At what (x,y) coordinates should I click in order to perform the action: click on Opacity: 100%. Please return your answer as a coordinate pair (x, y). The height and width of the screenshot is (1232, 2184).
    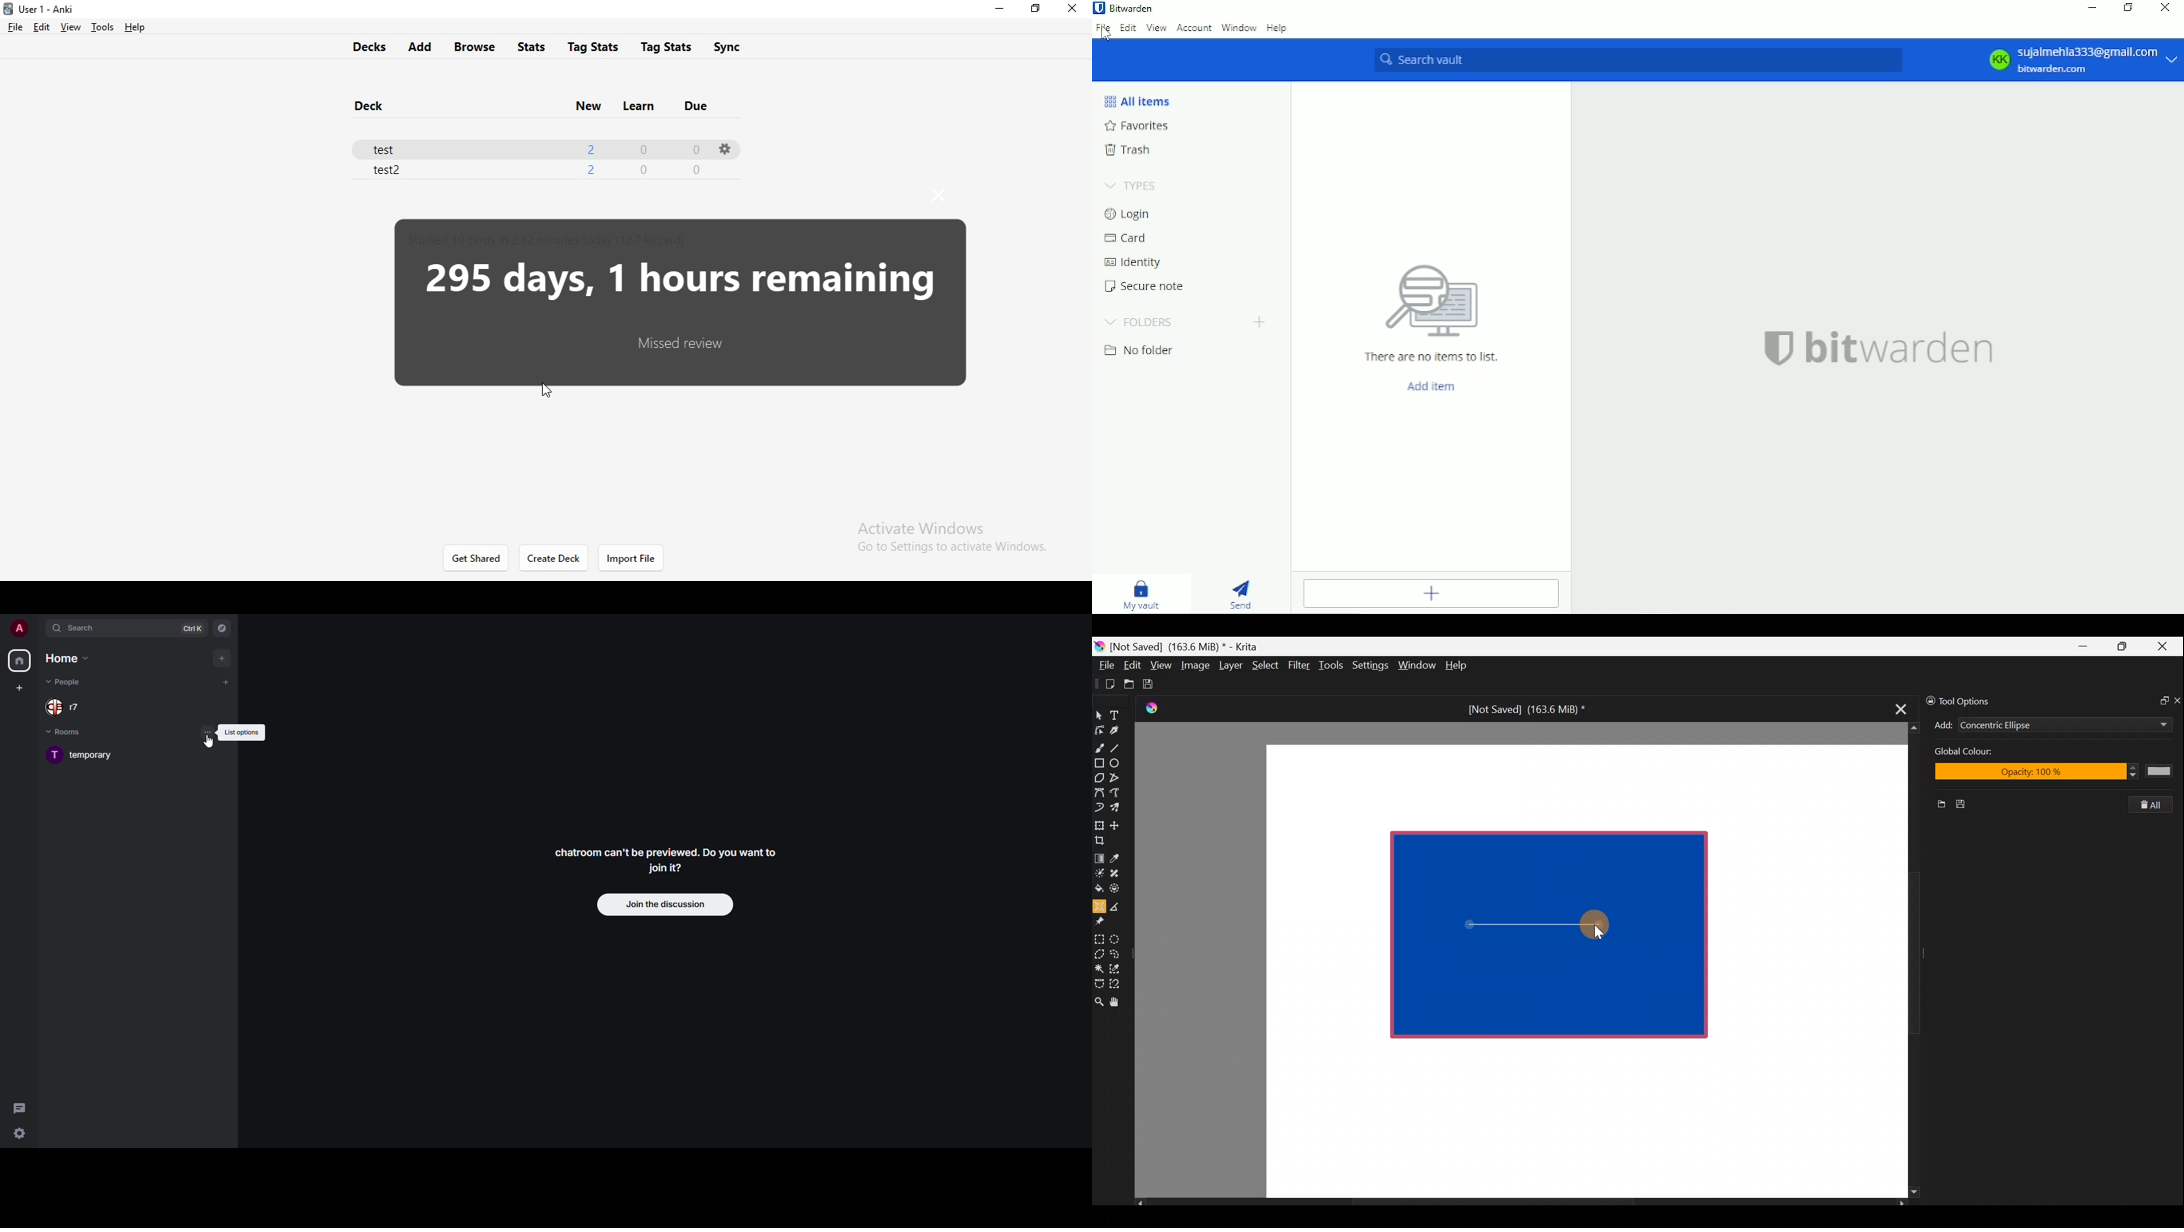
    Looking at the image, I should click on (2051, 773).